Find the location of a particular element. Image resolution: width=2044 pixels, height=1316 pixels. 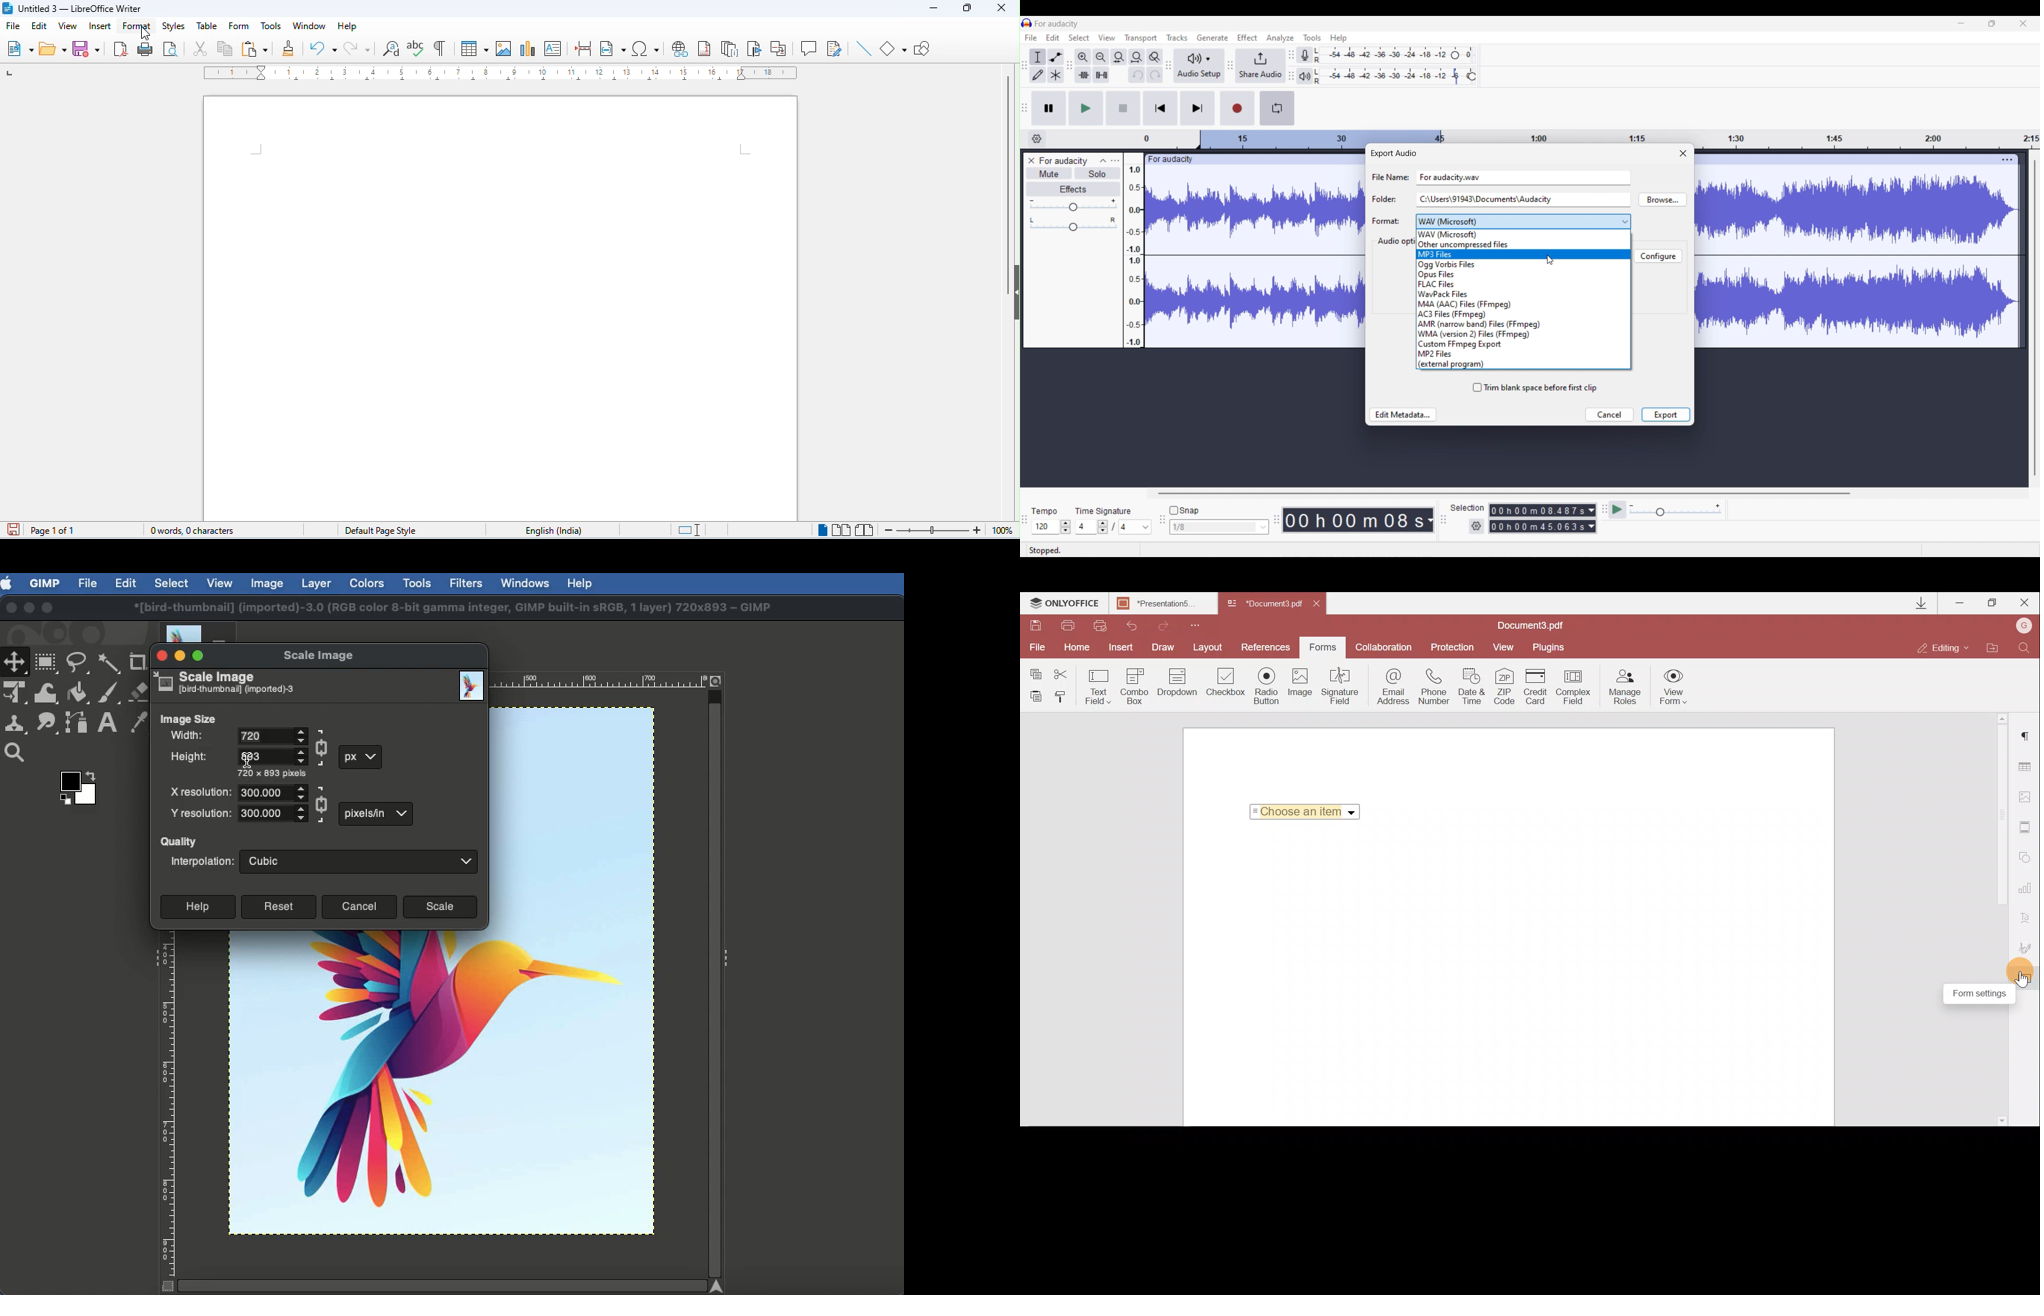

Recording level is located at coordinates (1381, 55).